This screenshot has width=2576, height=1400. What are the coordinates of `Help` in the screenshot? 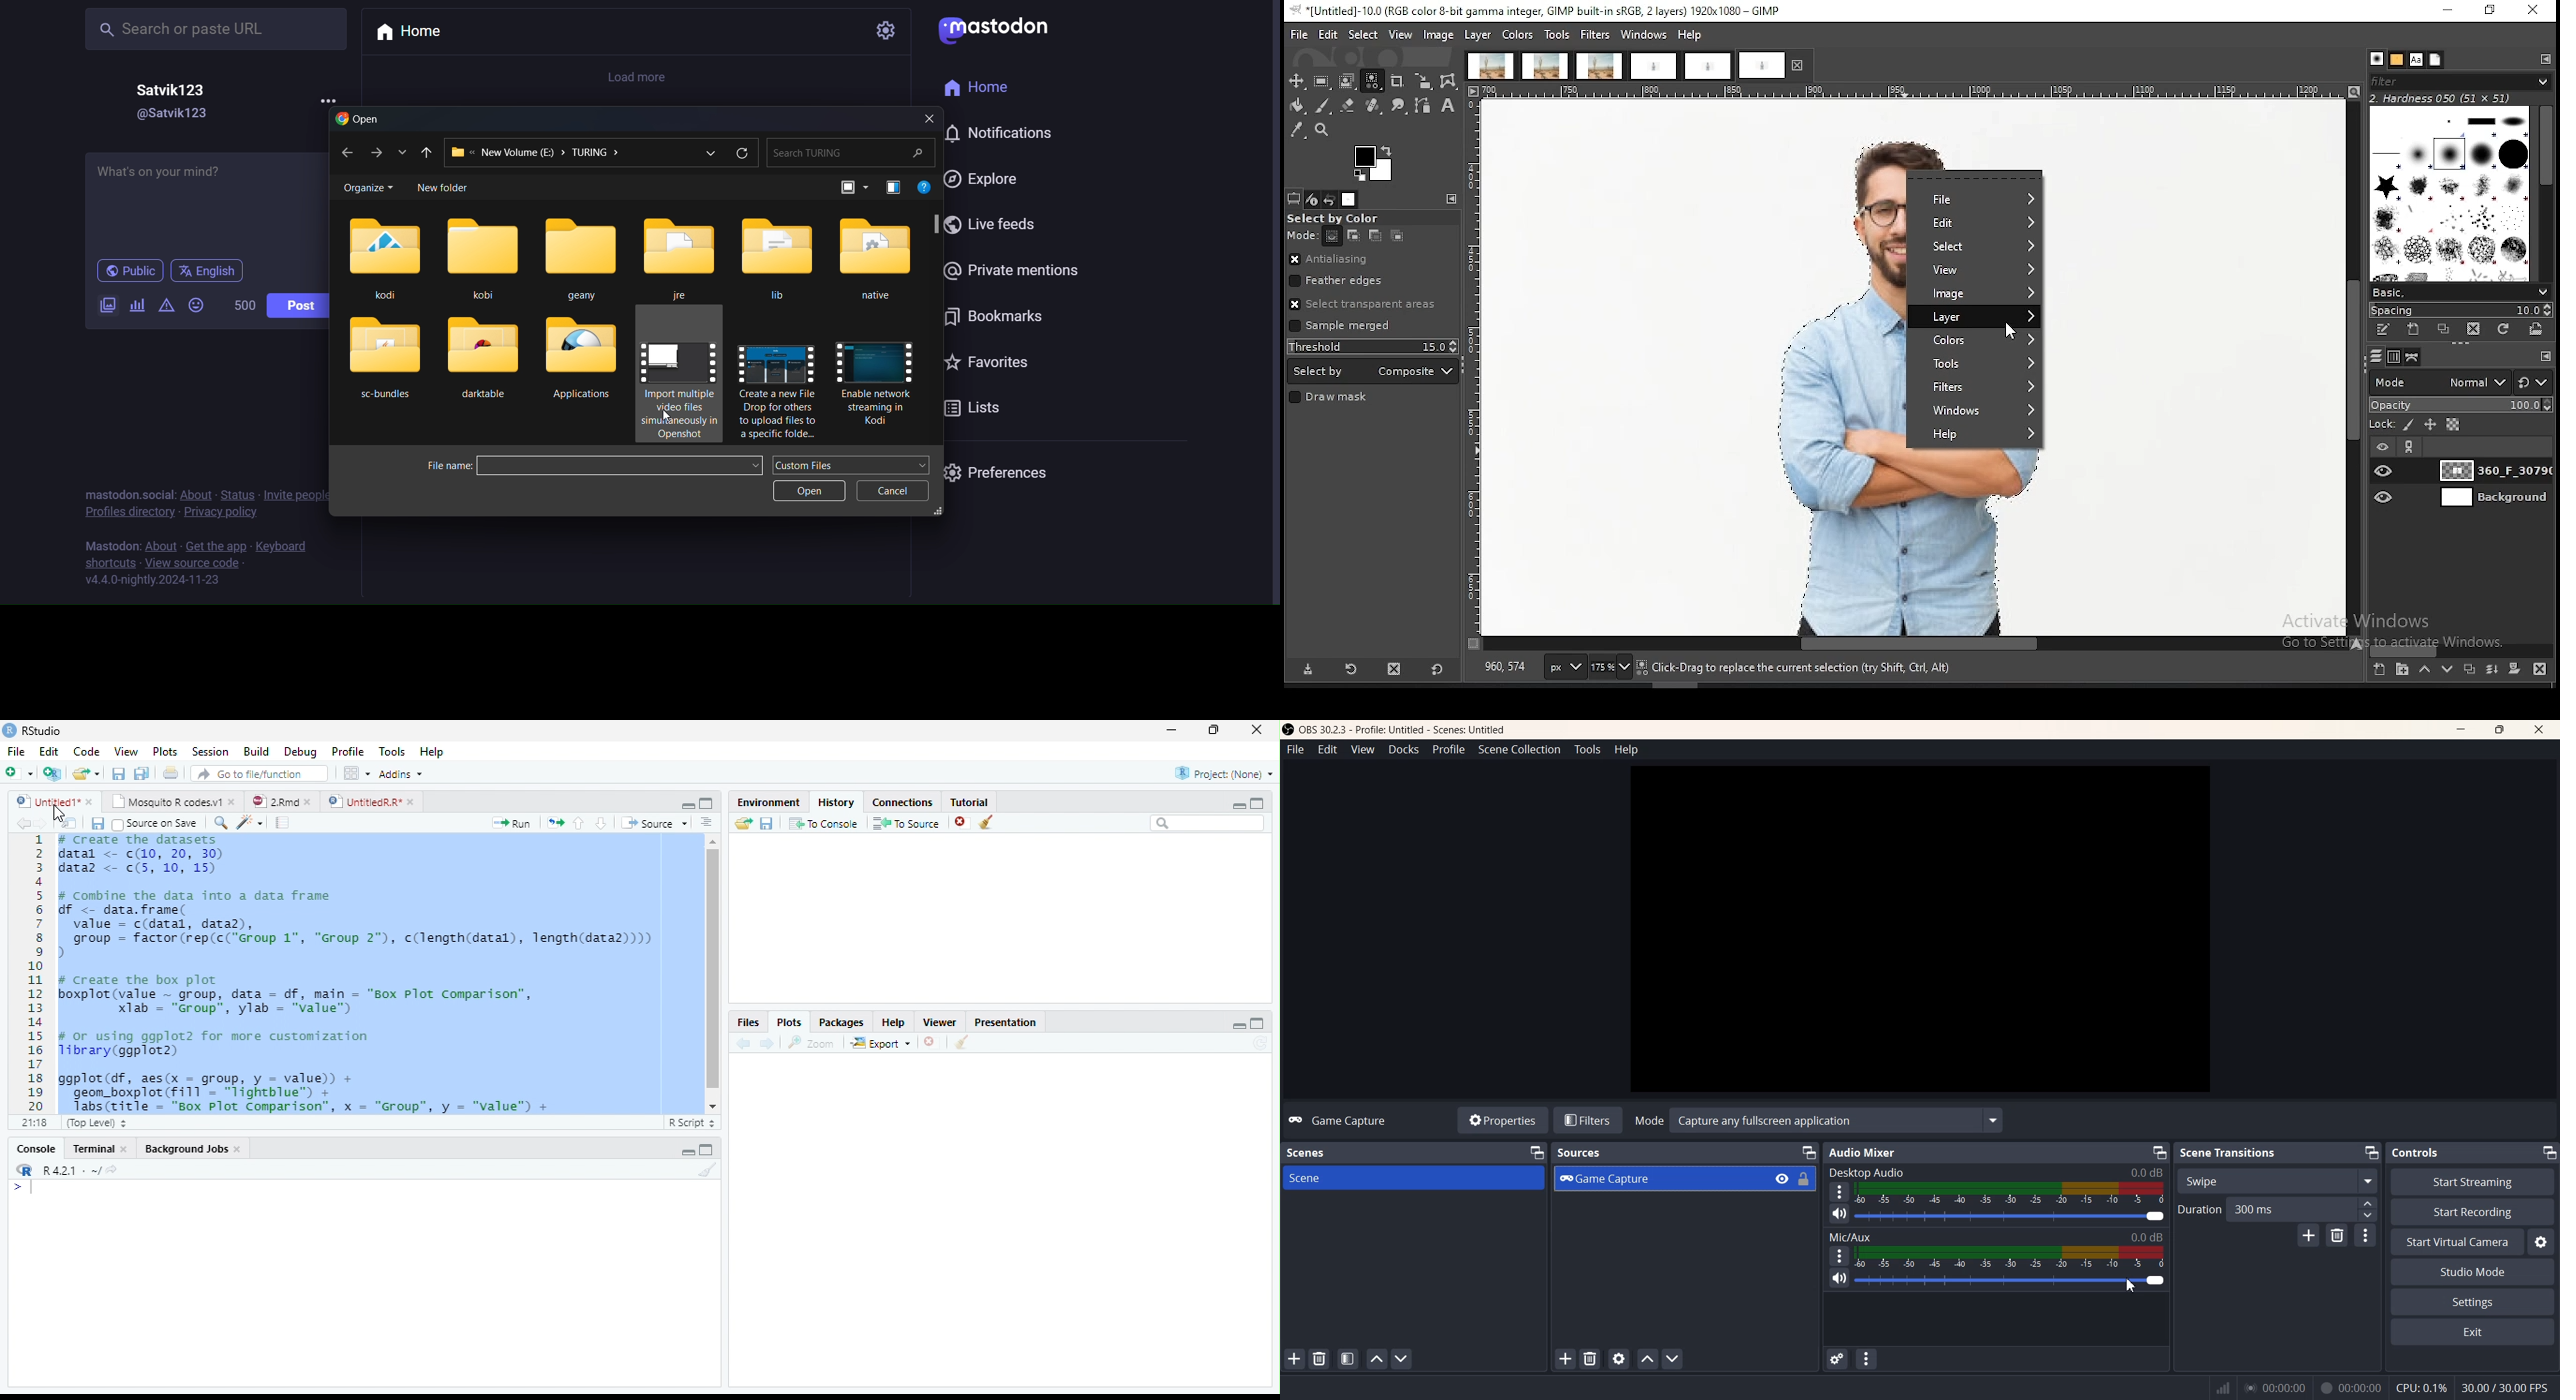 It's located at (894, 1022).